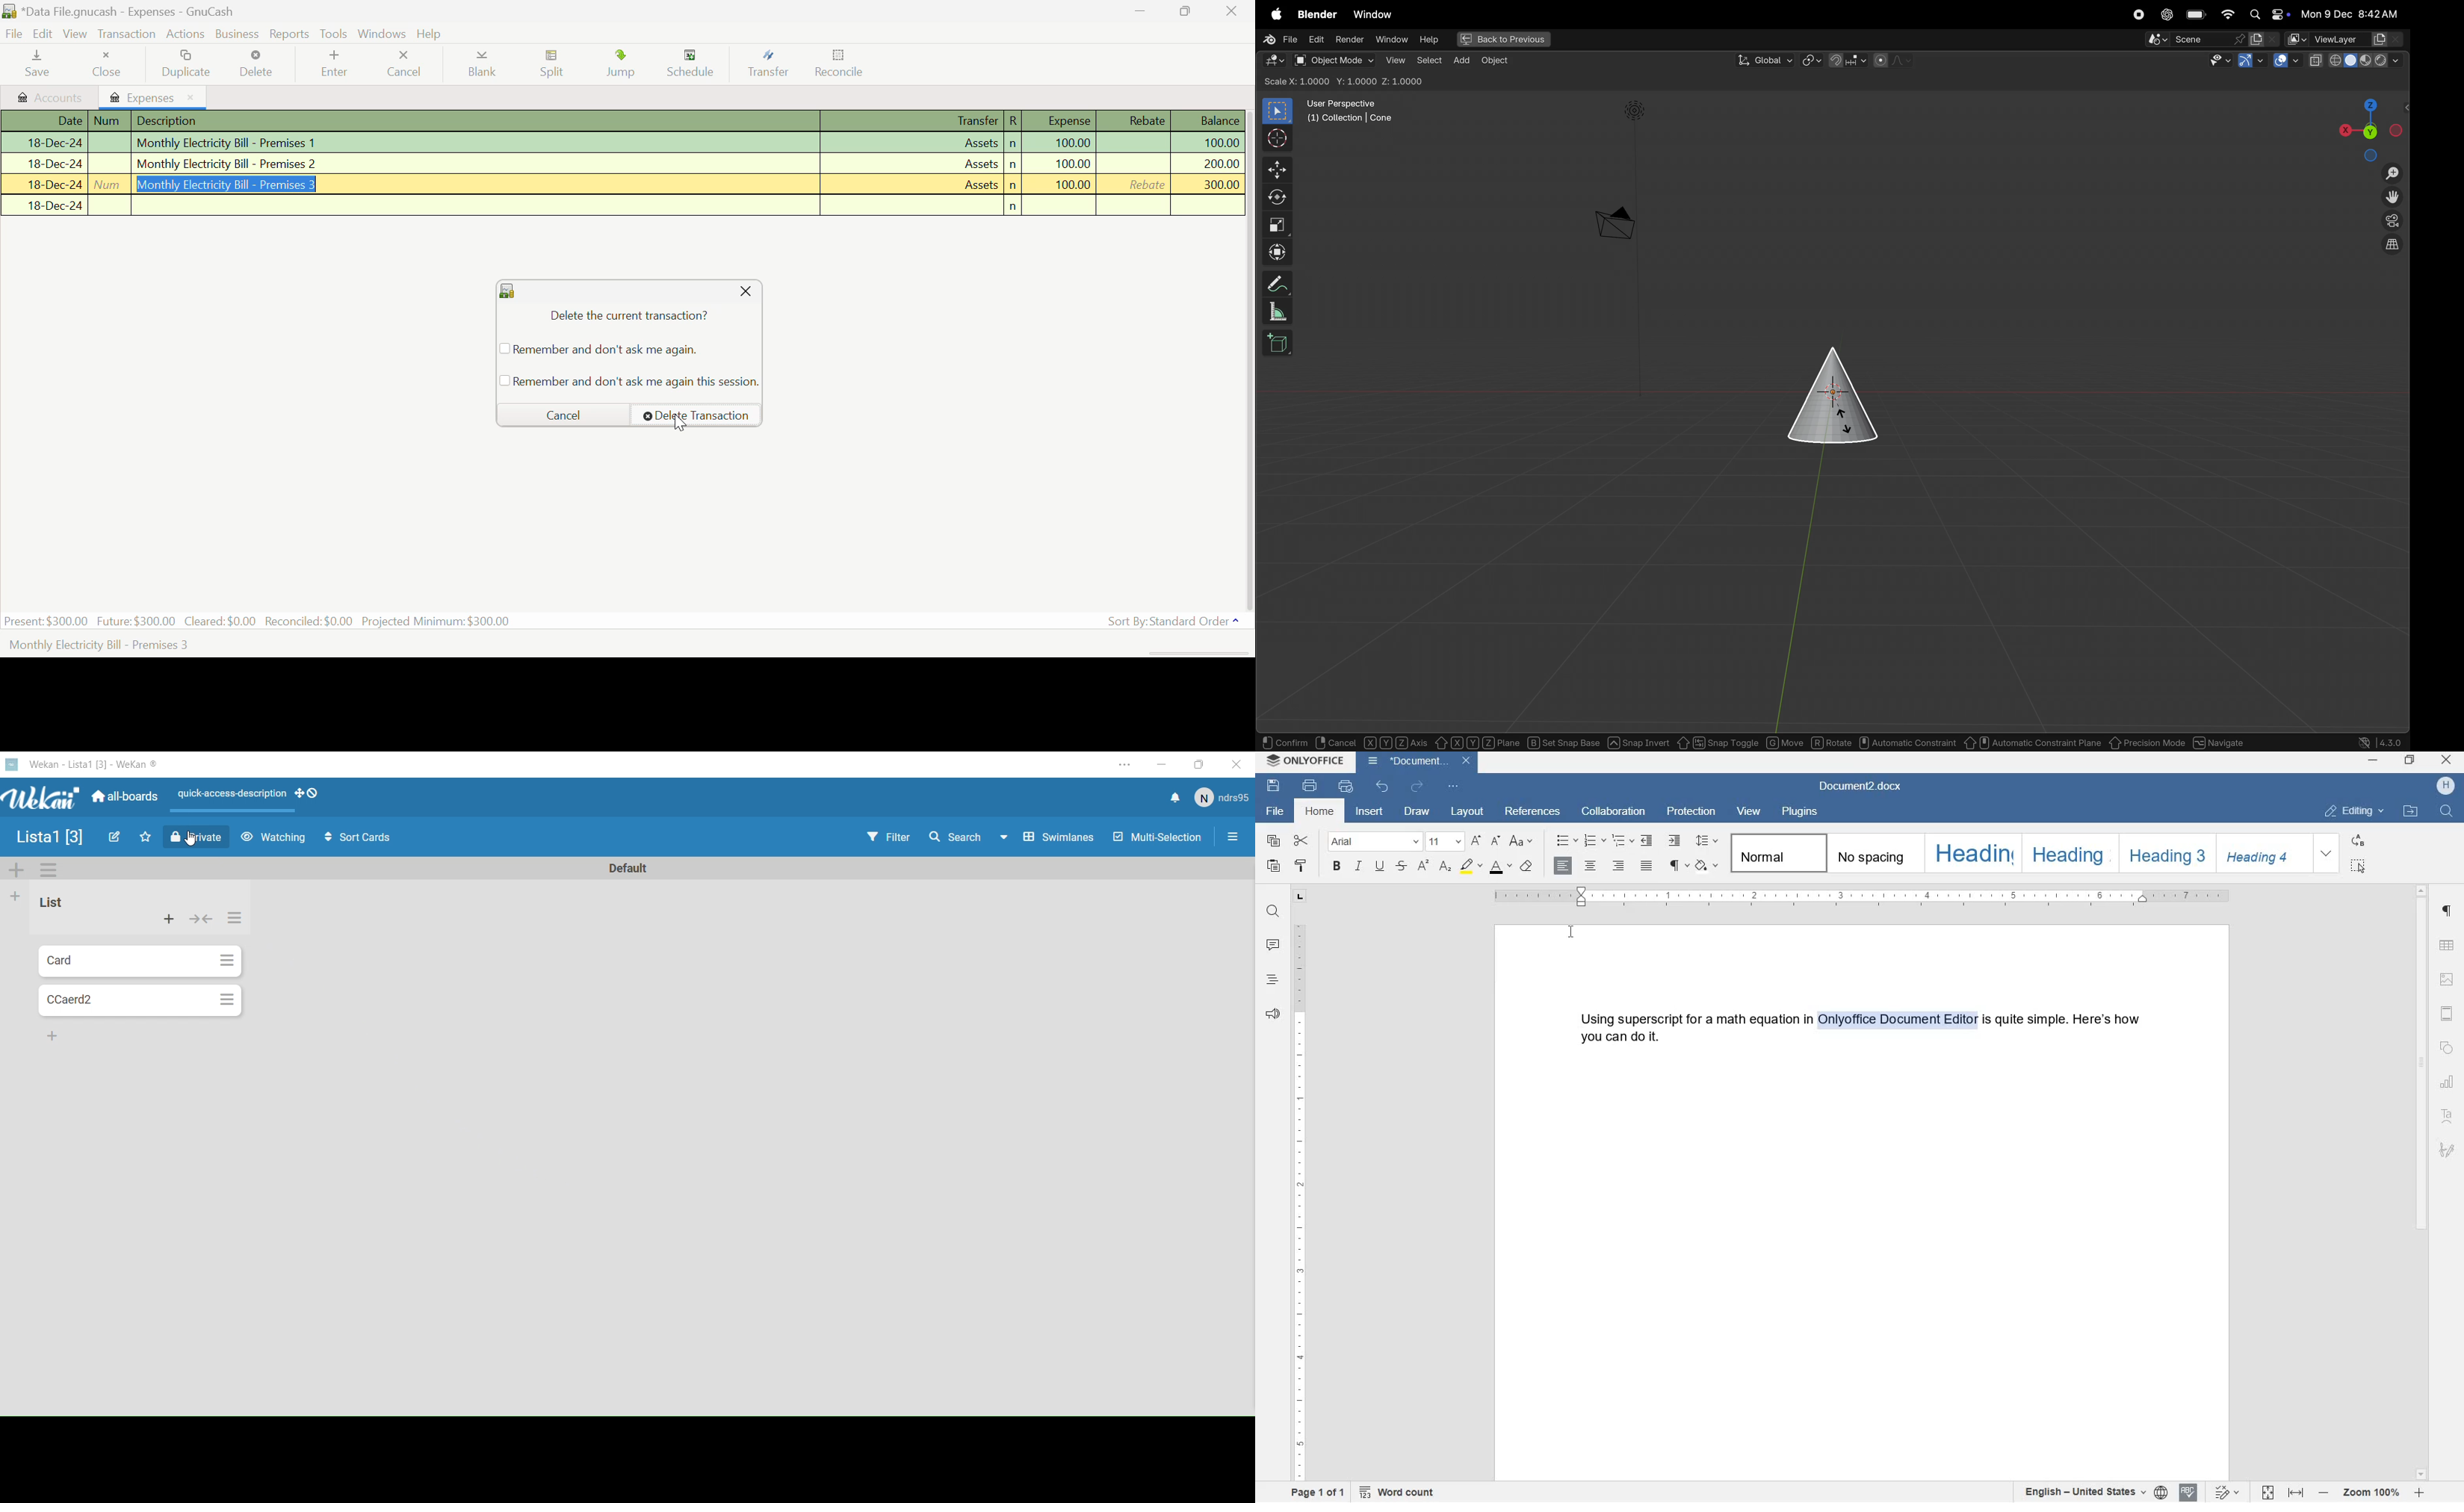 Image resolution: width=2464 pixels, height=1512 pixels. I want to click on Monthly Electricity Bill - Premises 3, so click(98, 646).